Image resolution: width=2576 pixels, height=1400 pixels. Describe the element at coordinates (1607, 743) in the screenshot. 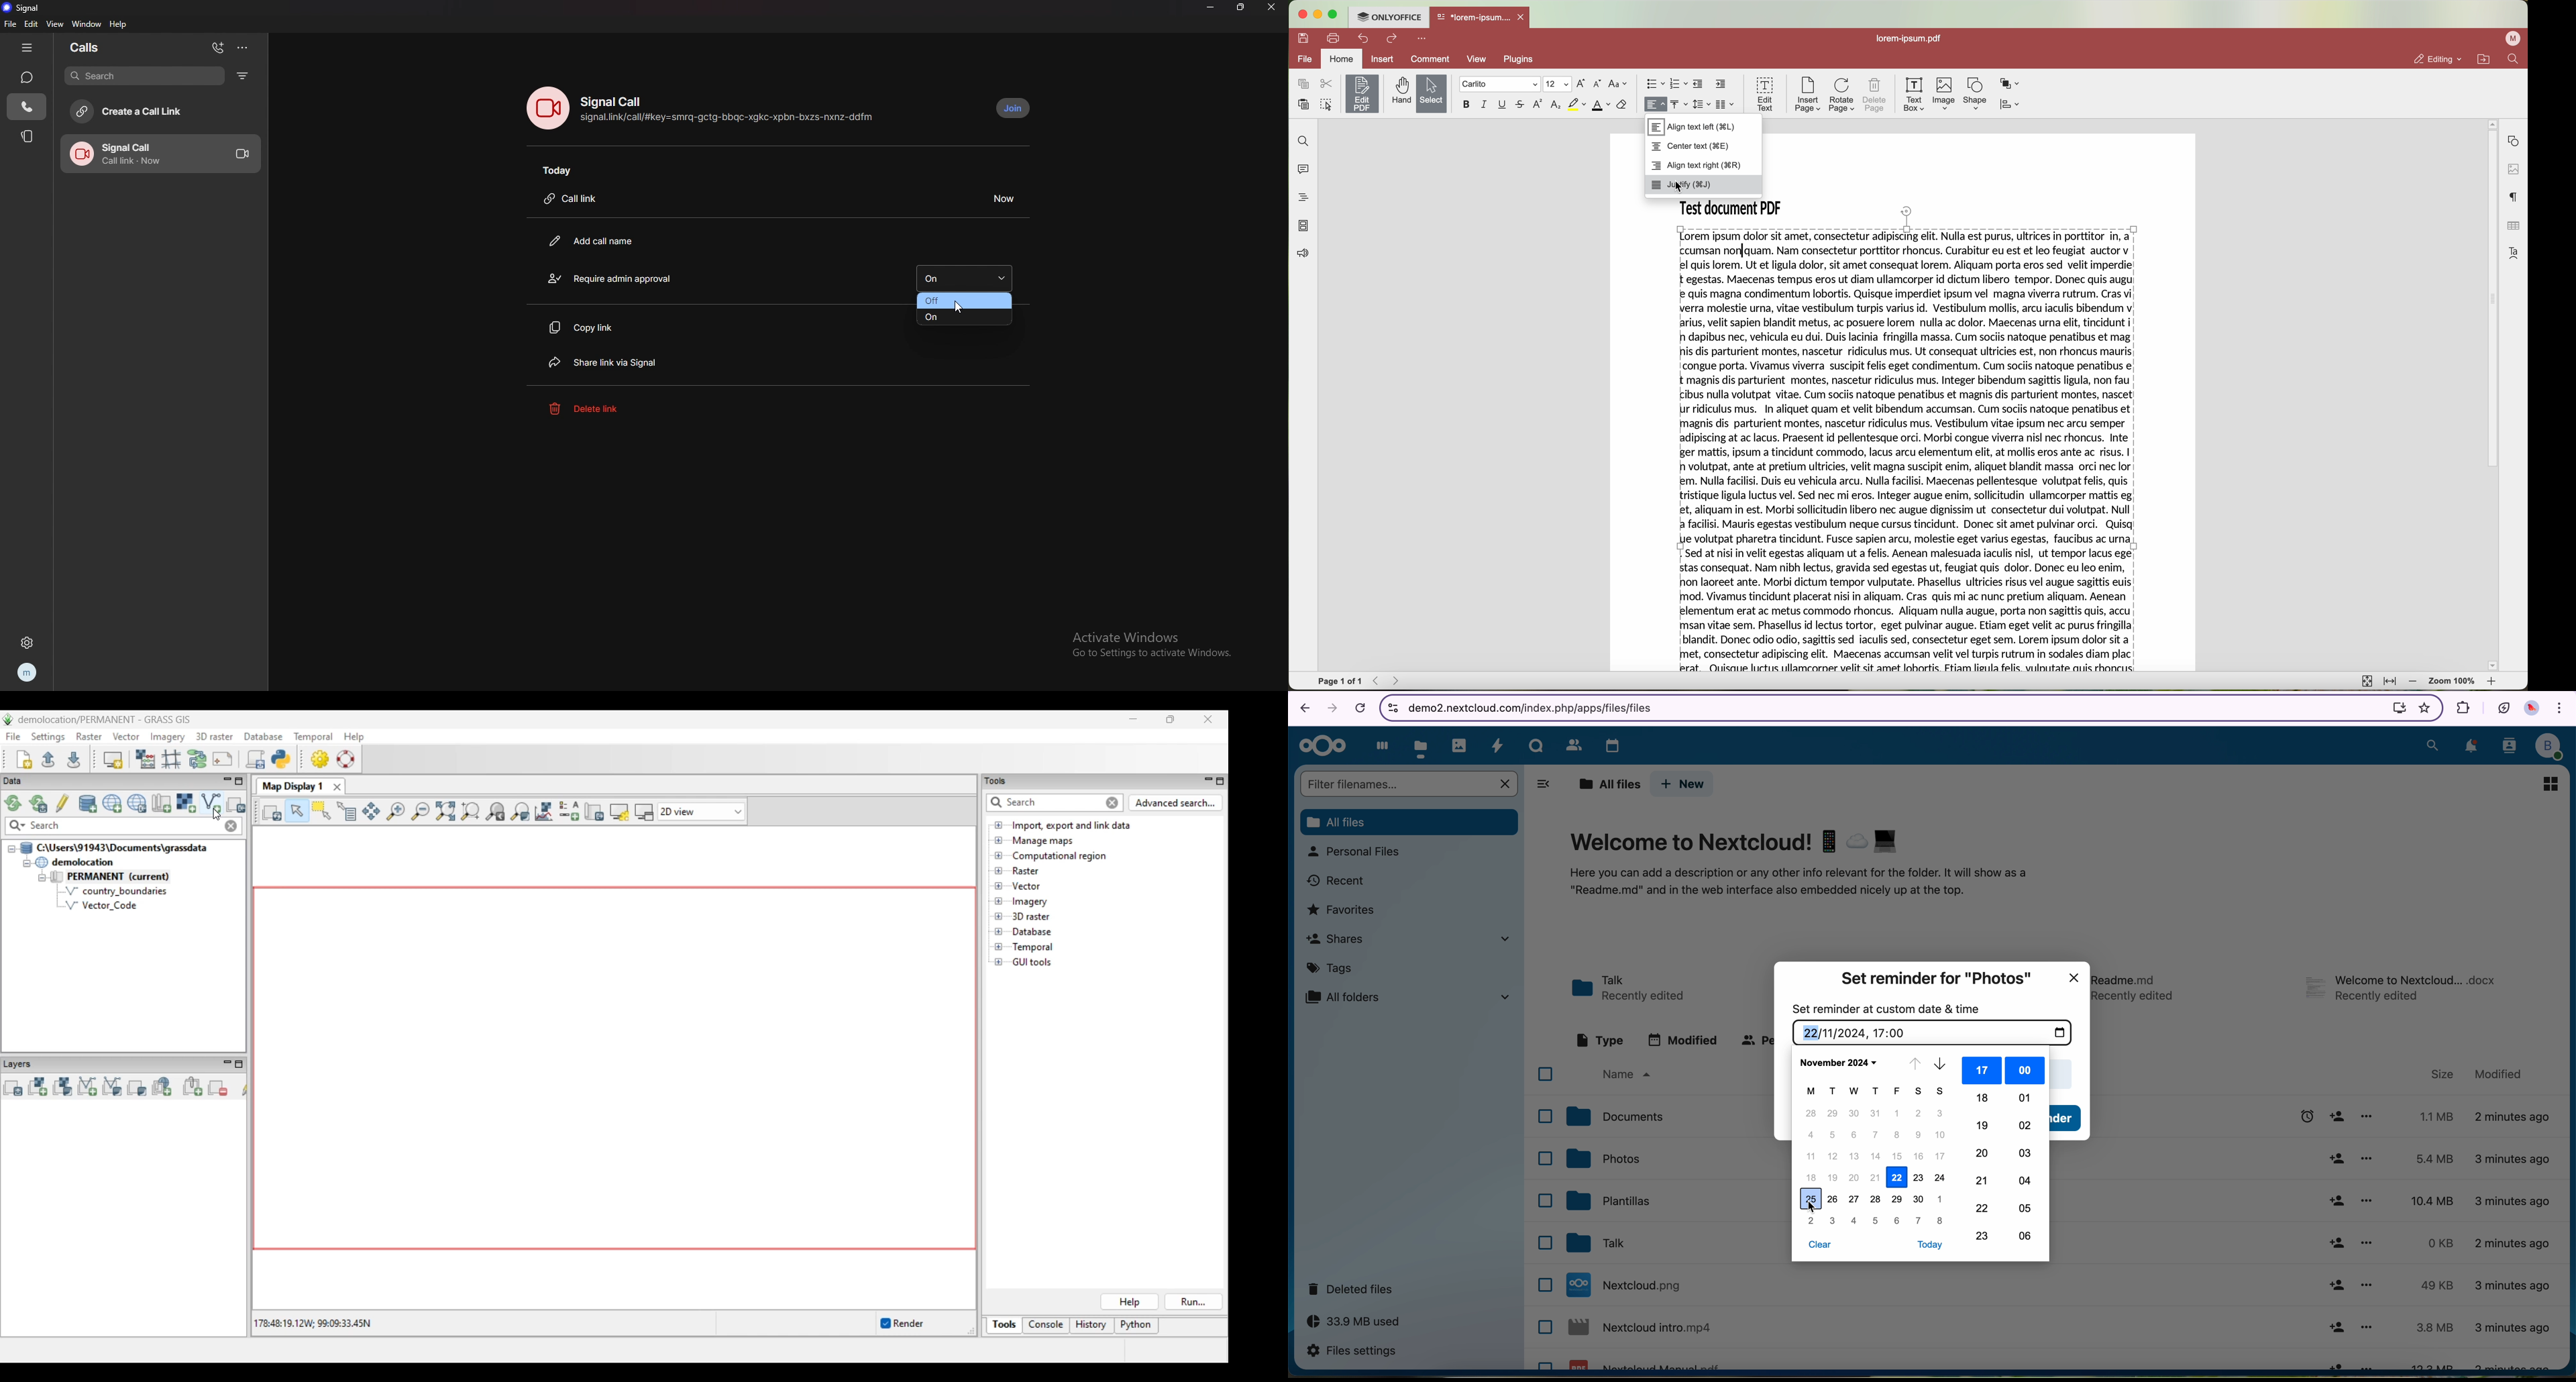

I see `calendar` at that location.